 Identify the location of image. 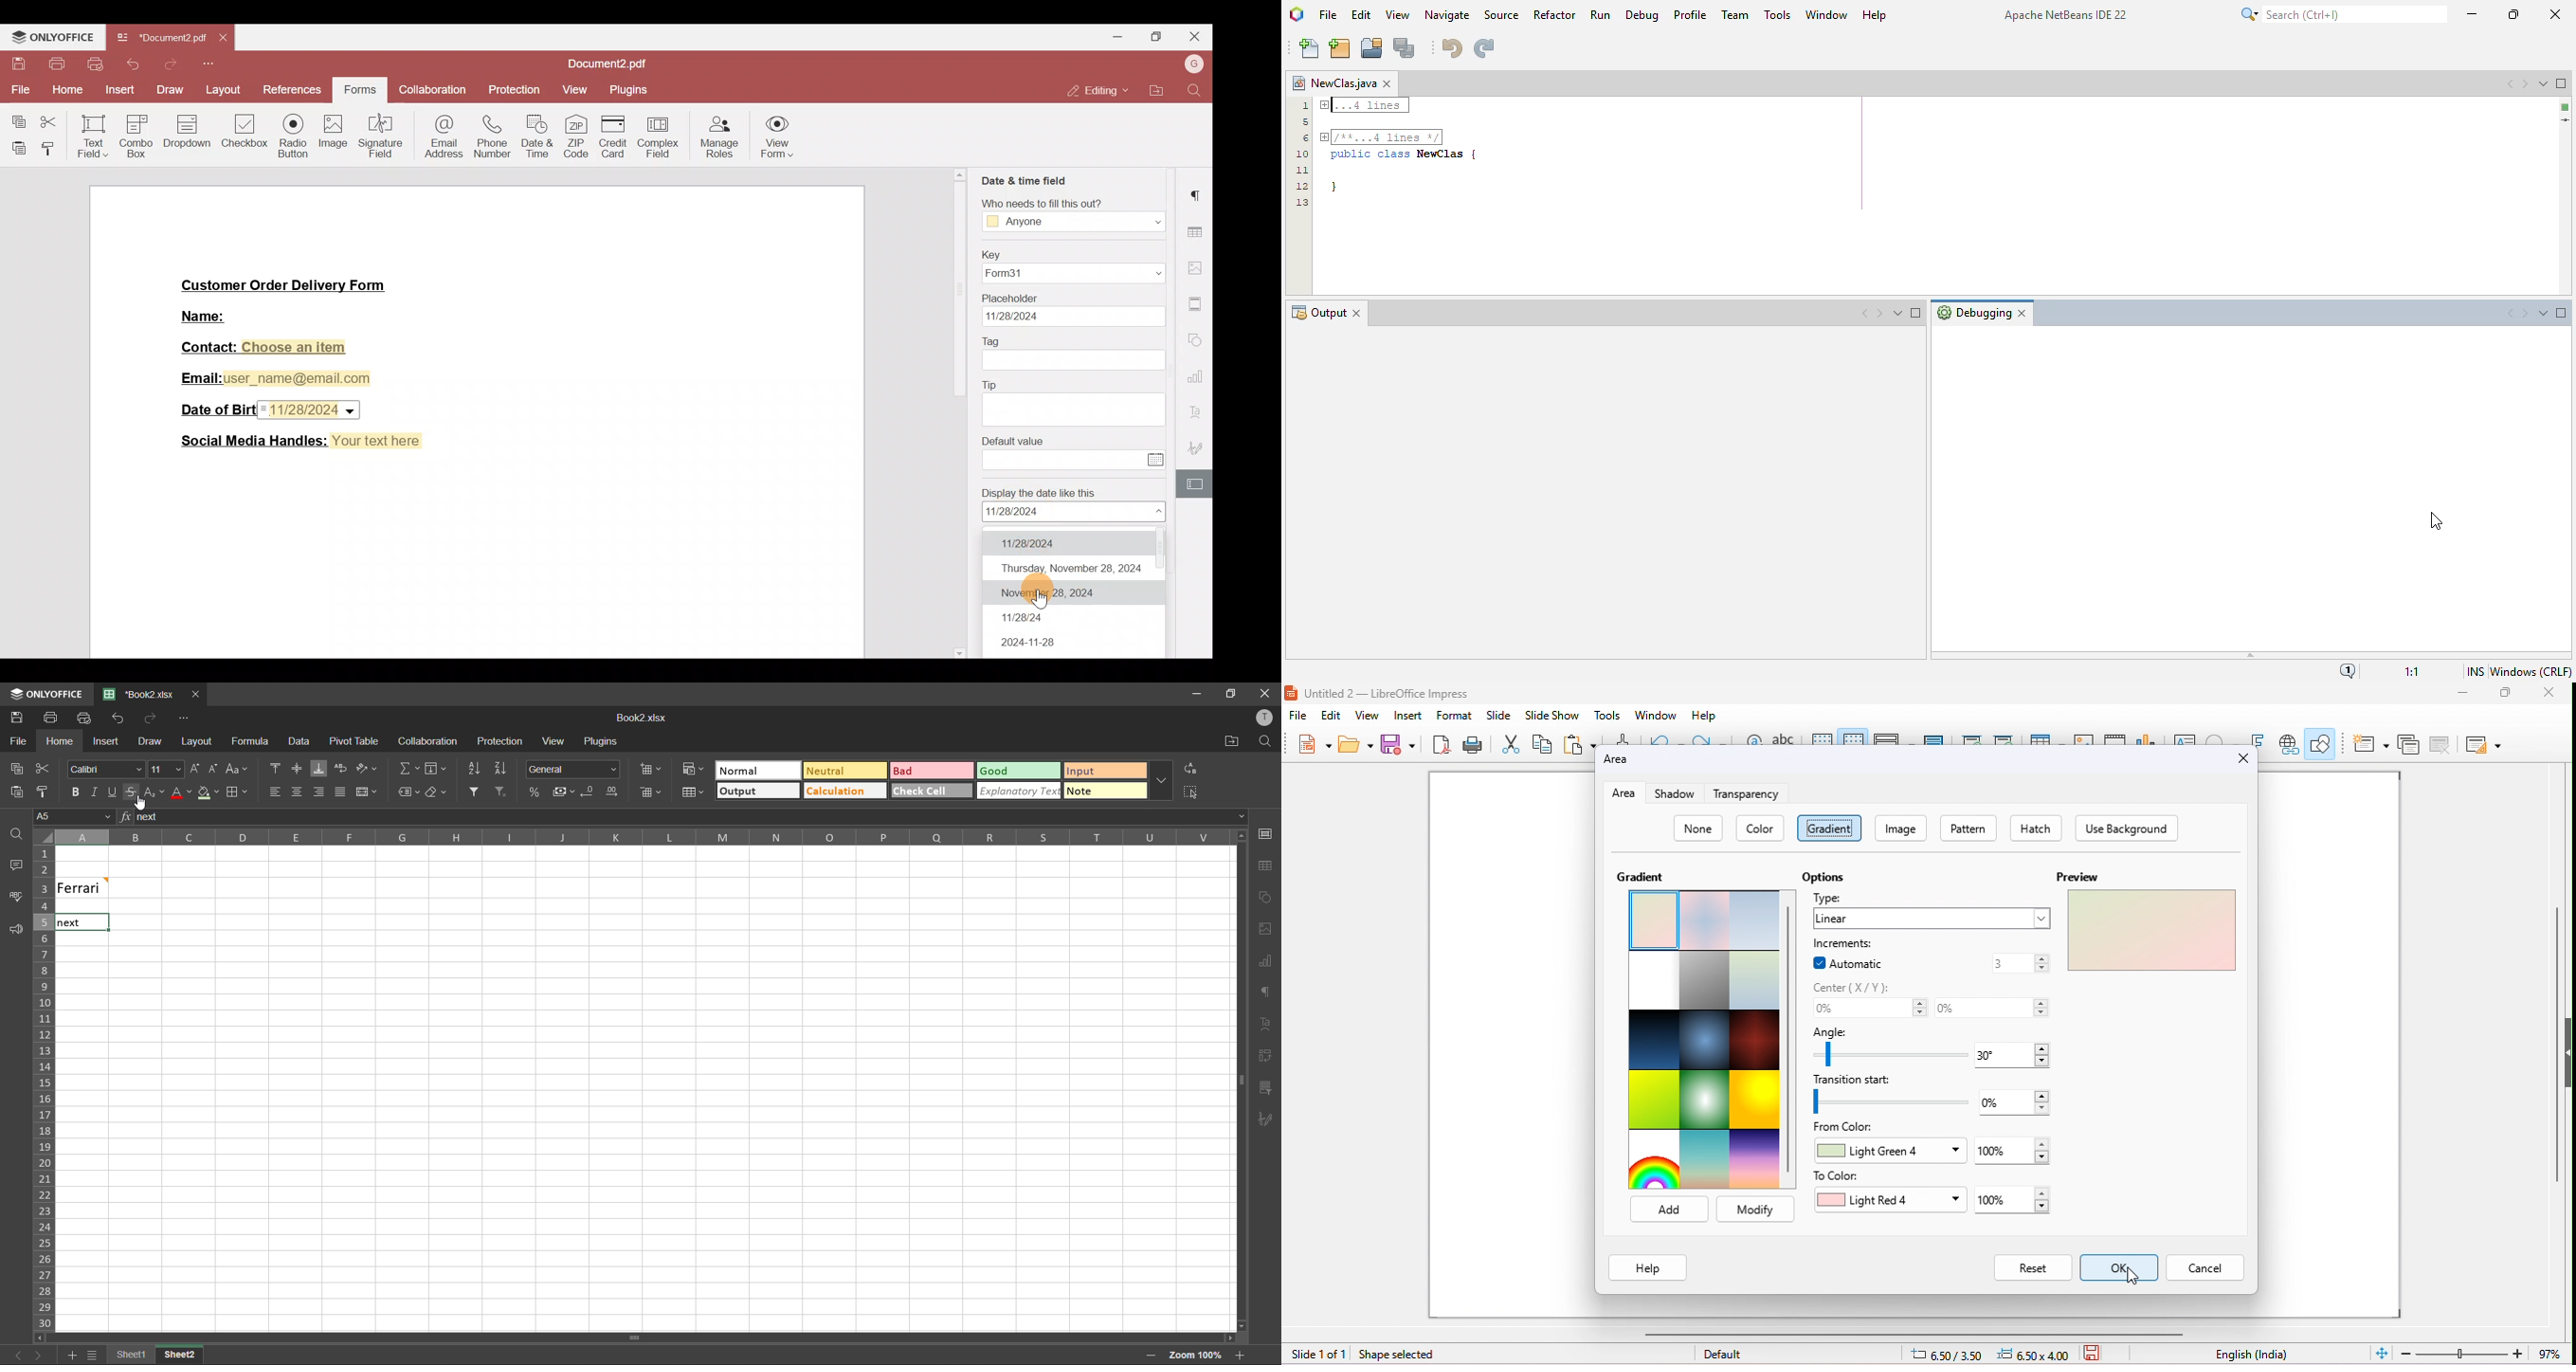
(1899, 827).